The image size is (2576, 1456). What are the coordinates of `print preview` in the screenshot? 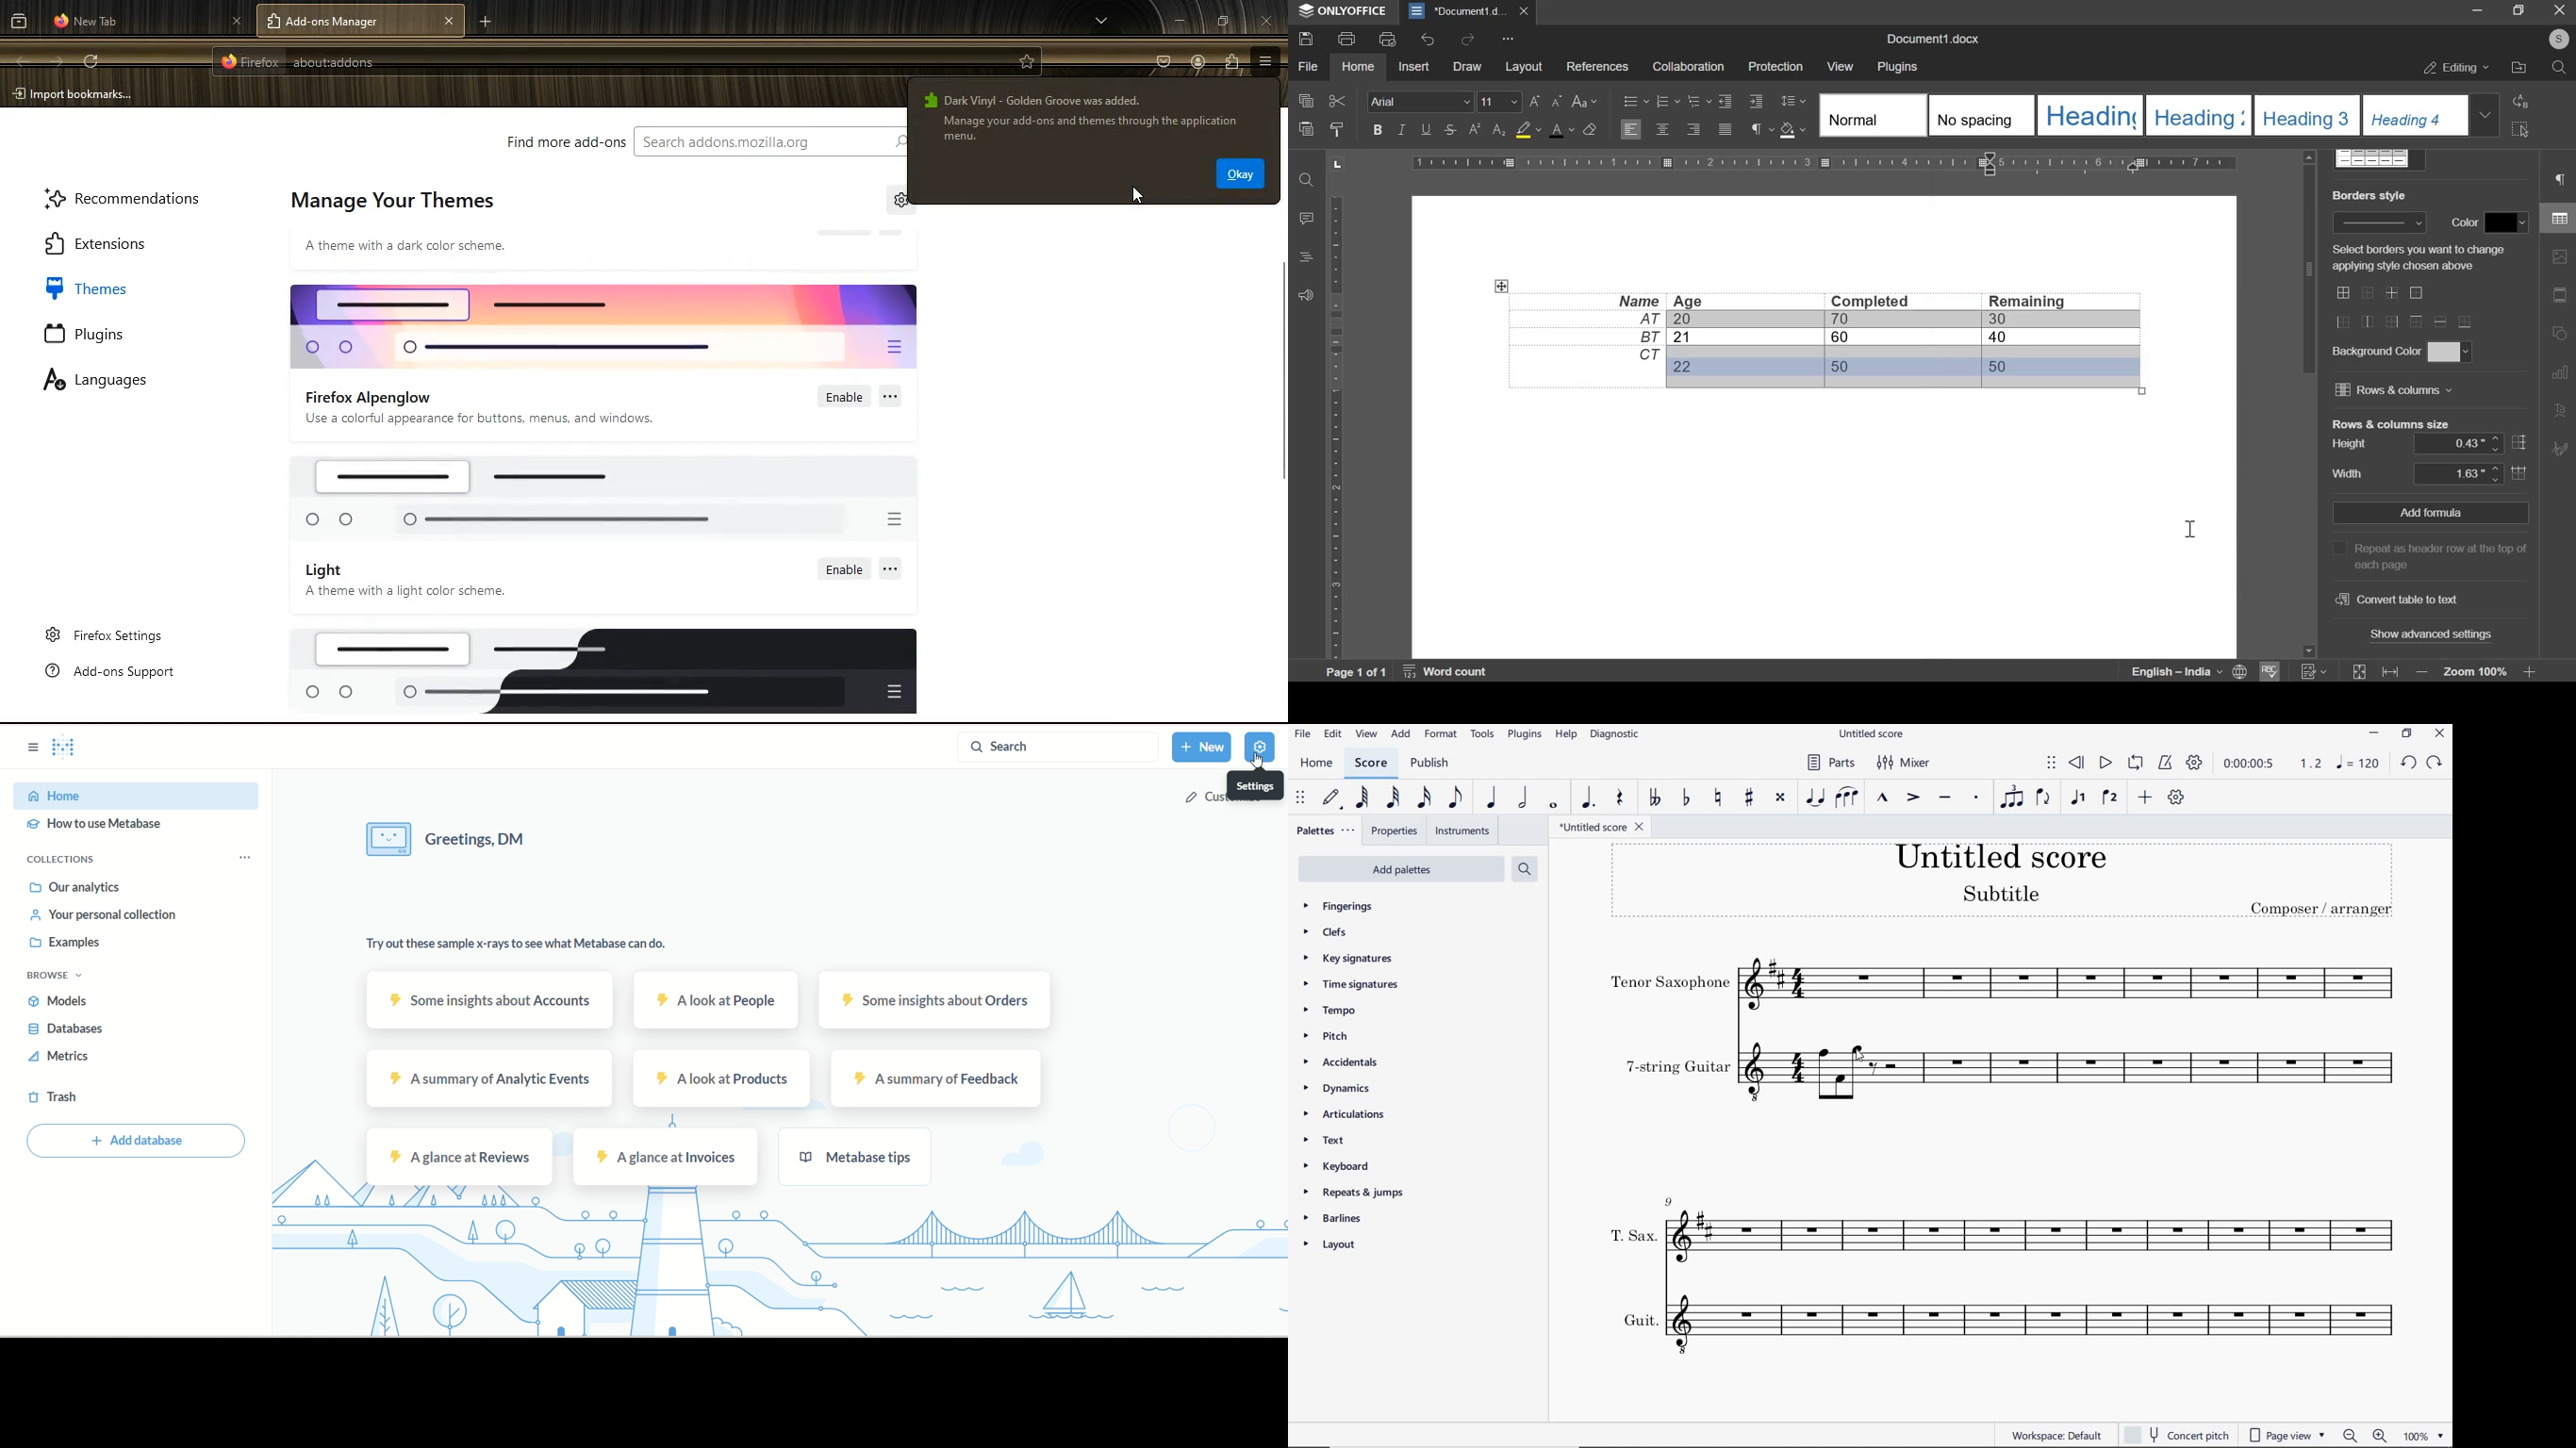 It's located at (1386, 38).